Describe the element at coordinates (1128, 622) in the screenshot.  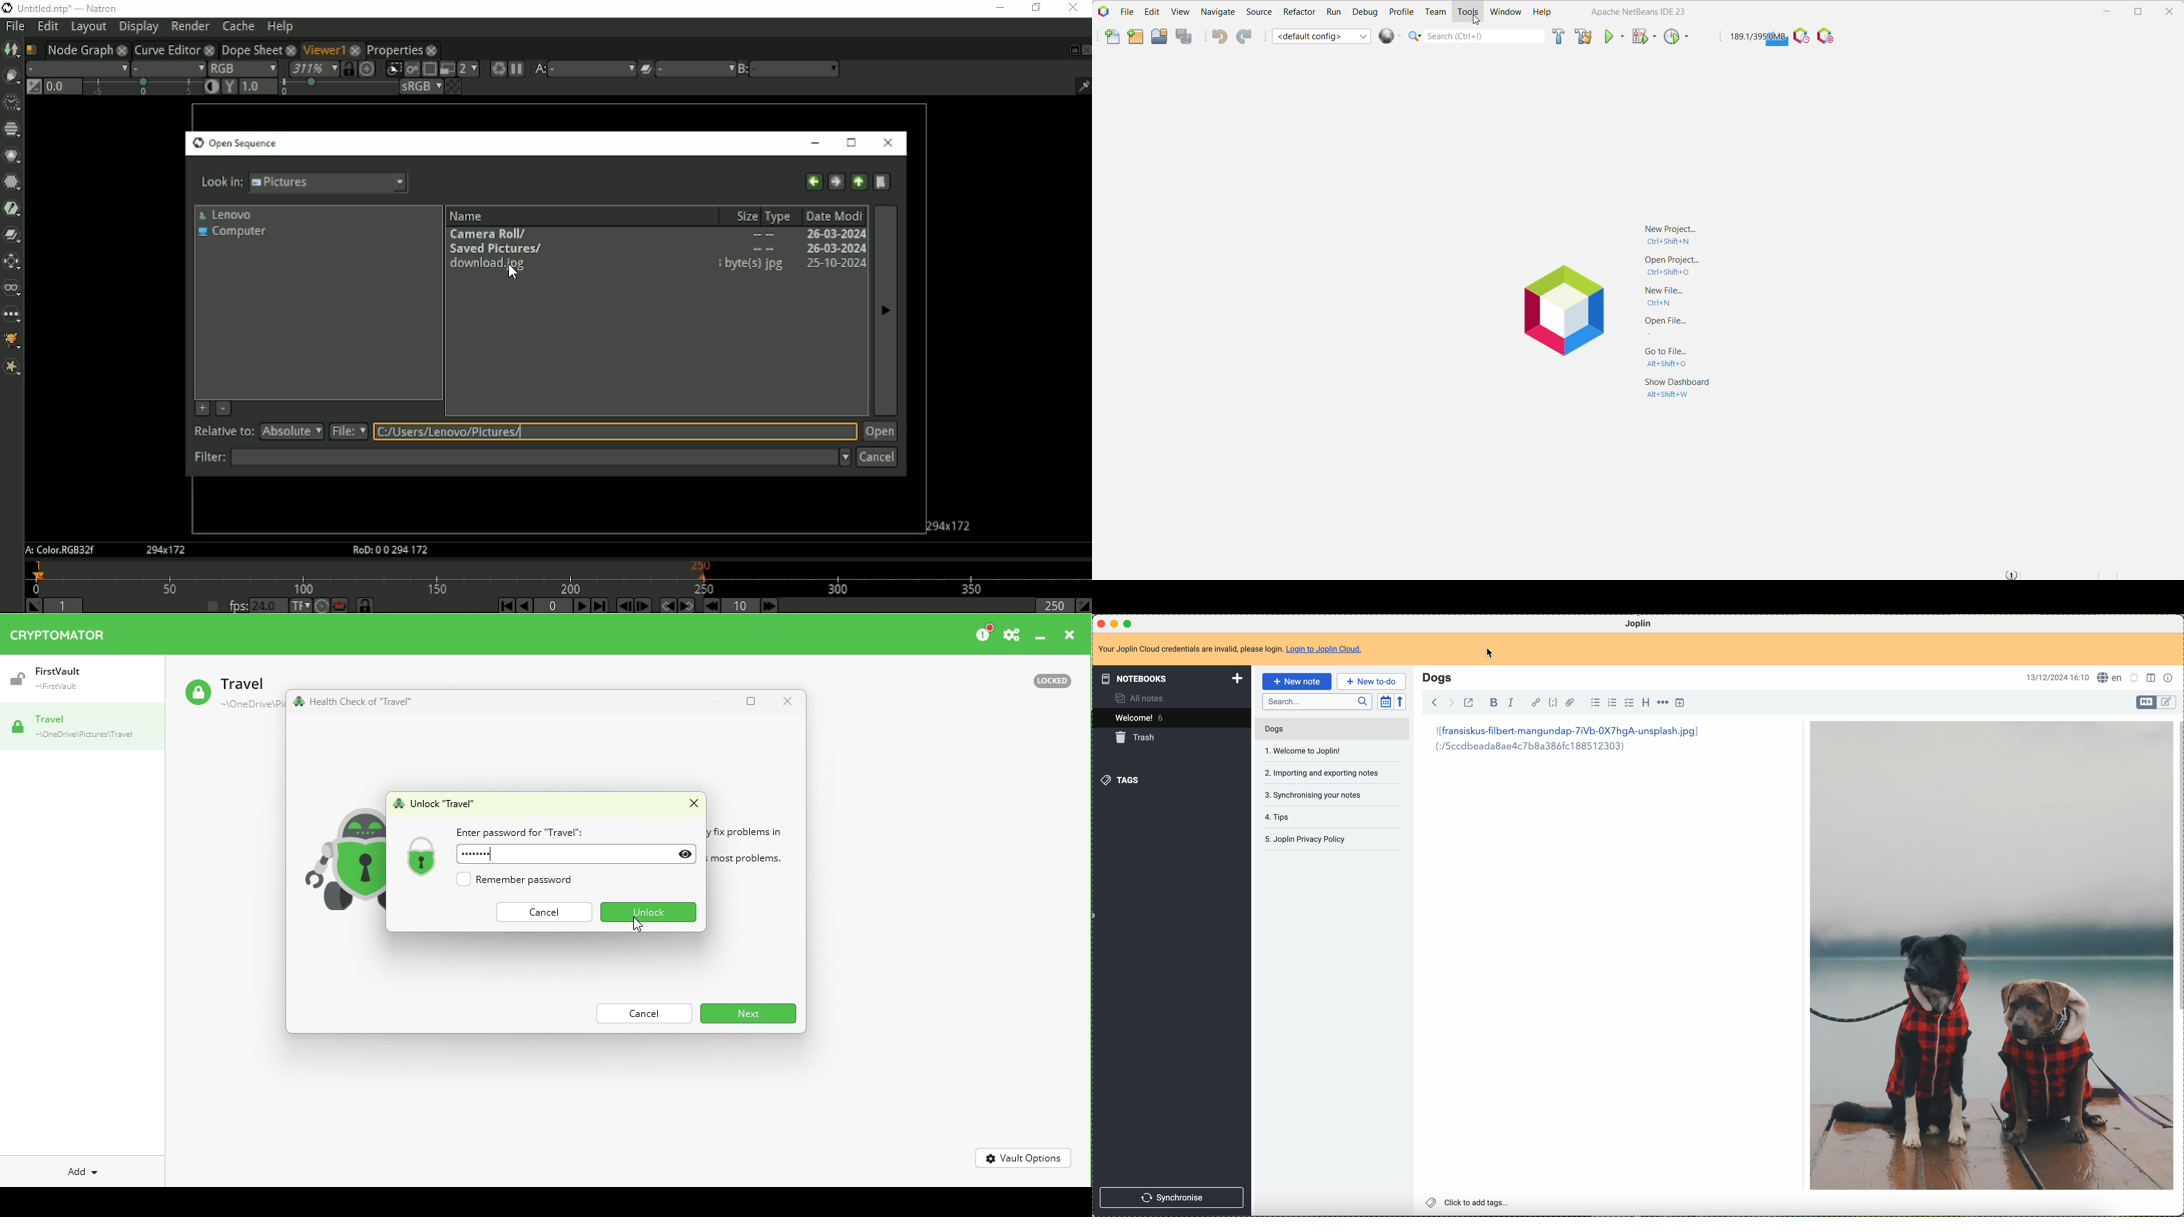
I see `maximize` at that location.